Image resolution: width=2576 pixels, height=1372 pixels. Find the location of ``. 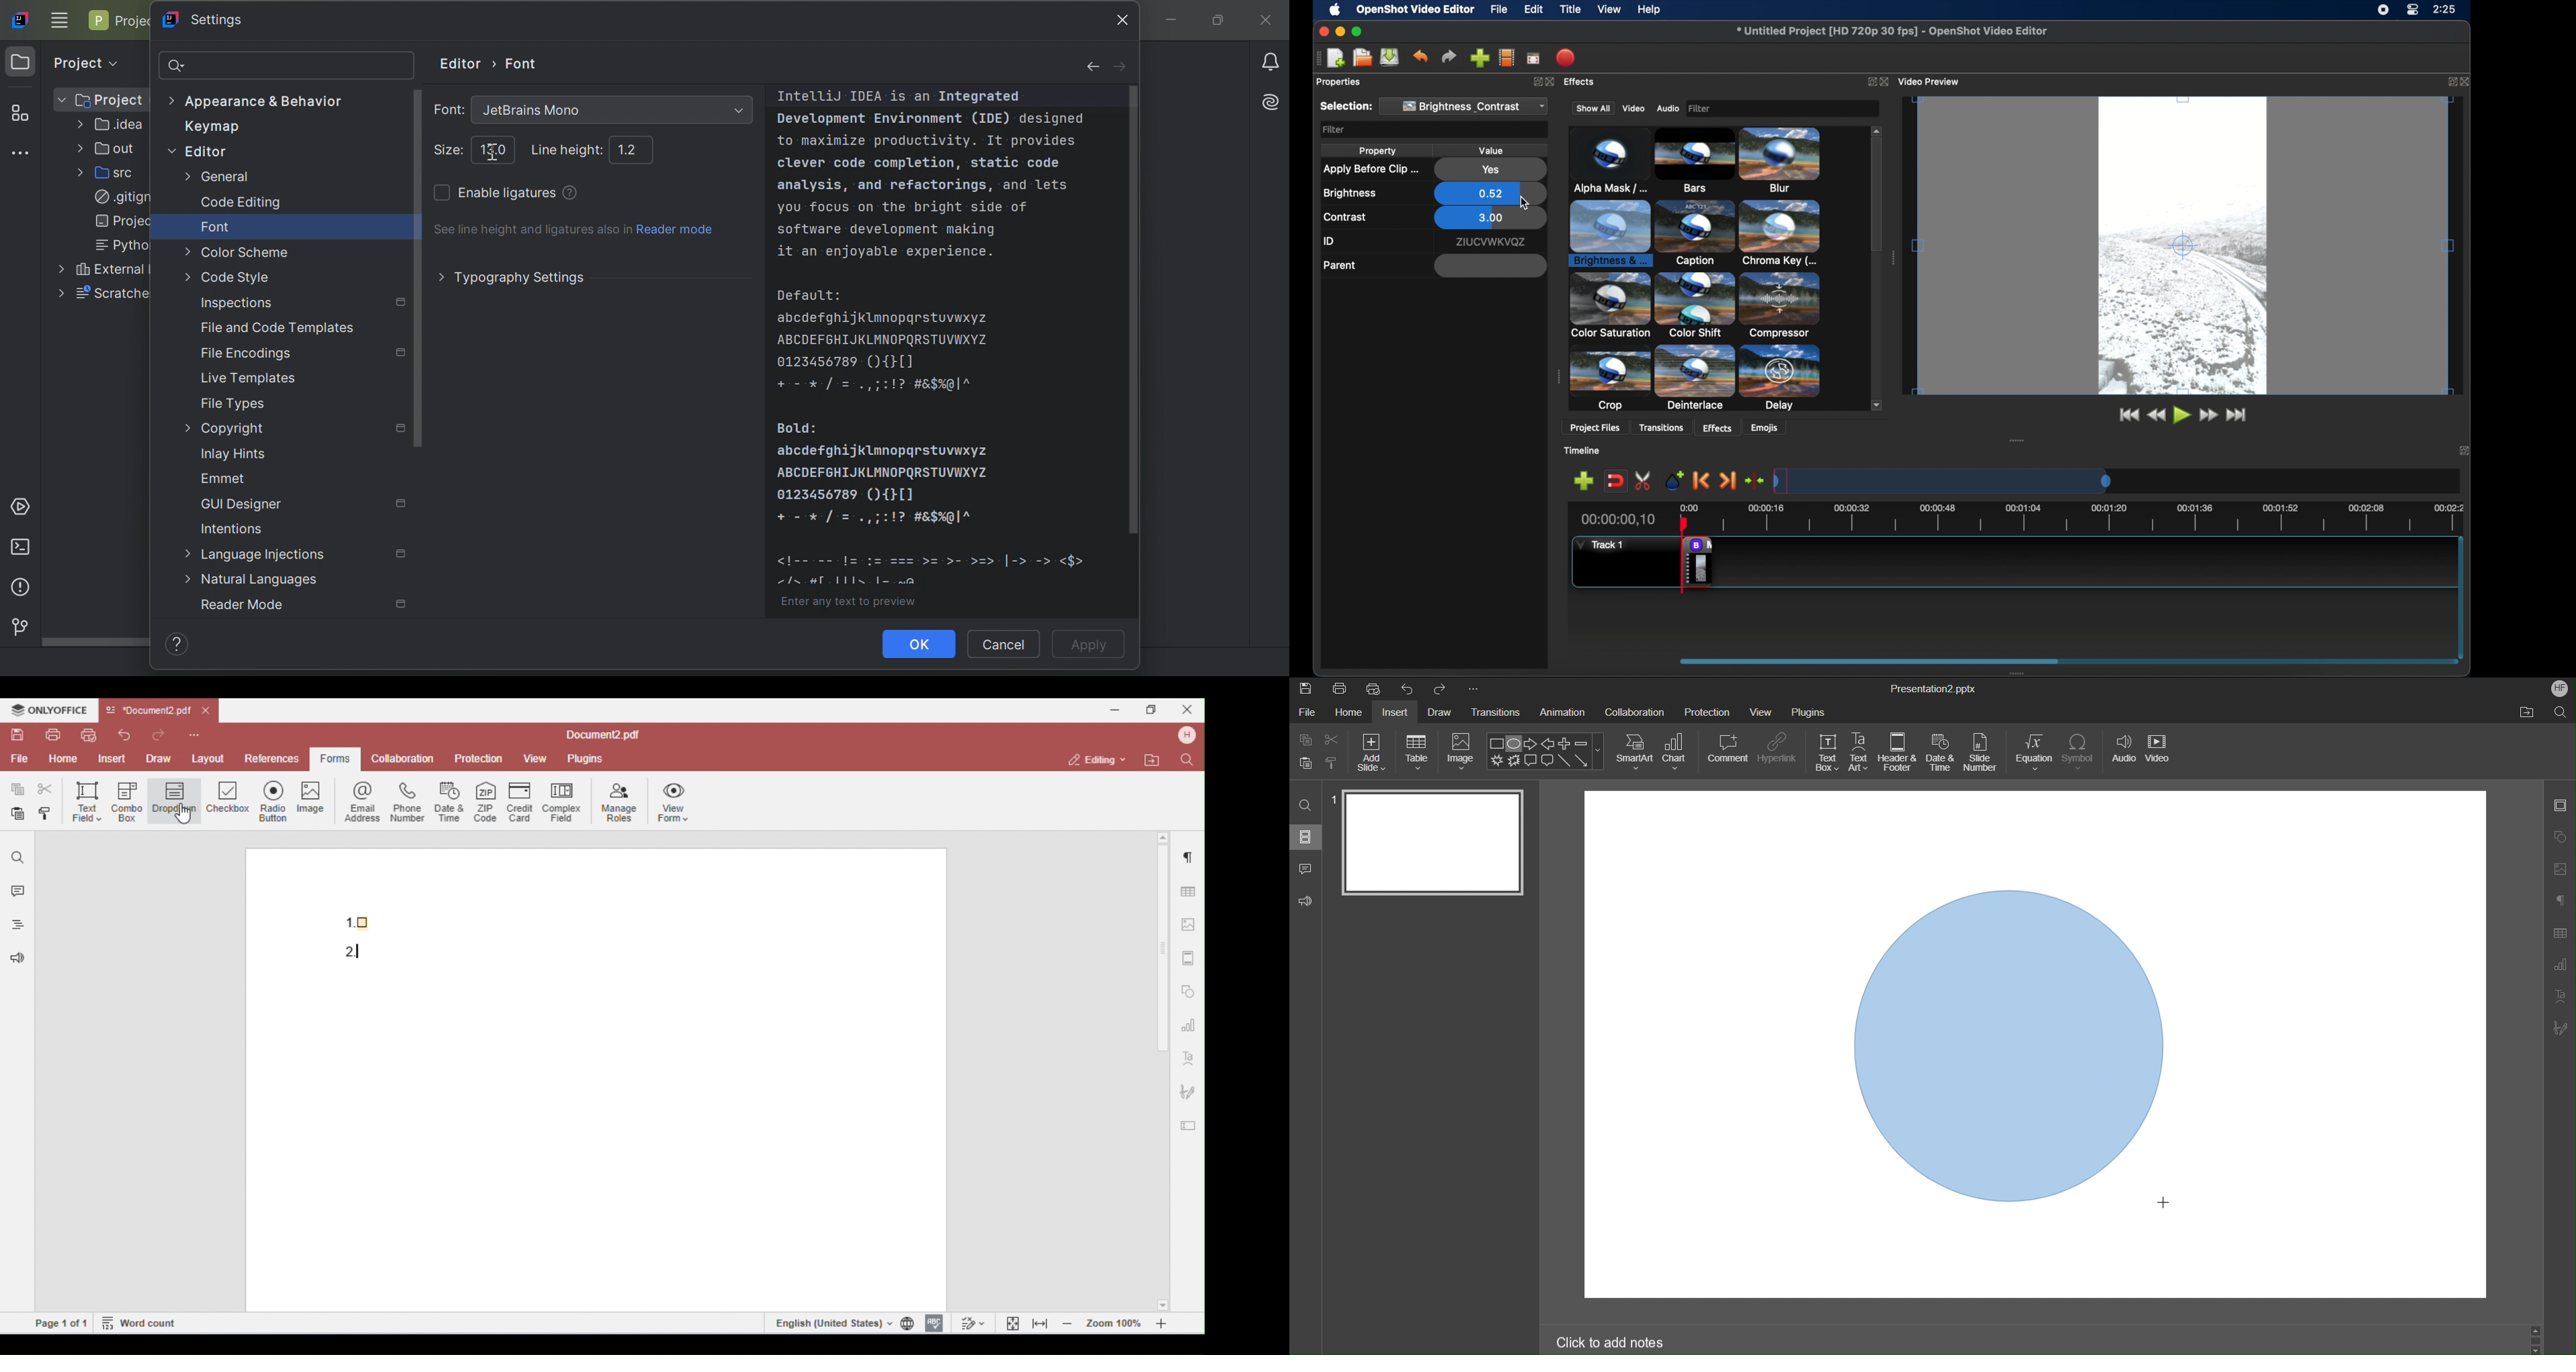

 is located at coordinates (1306, 762).